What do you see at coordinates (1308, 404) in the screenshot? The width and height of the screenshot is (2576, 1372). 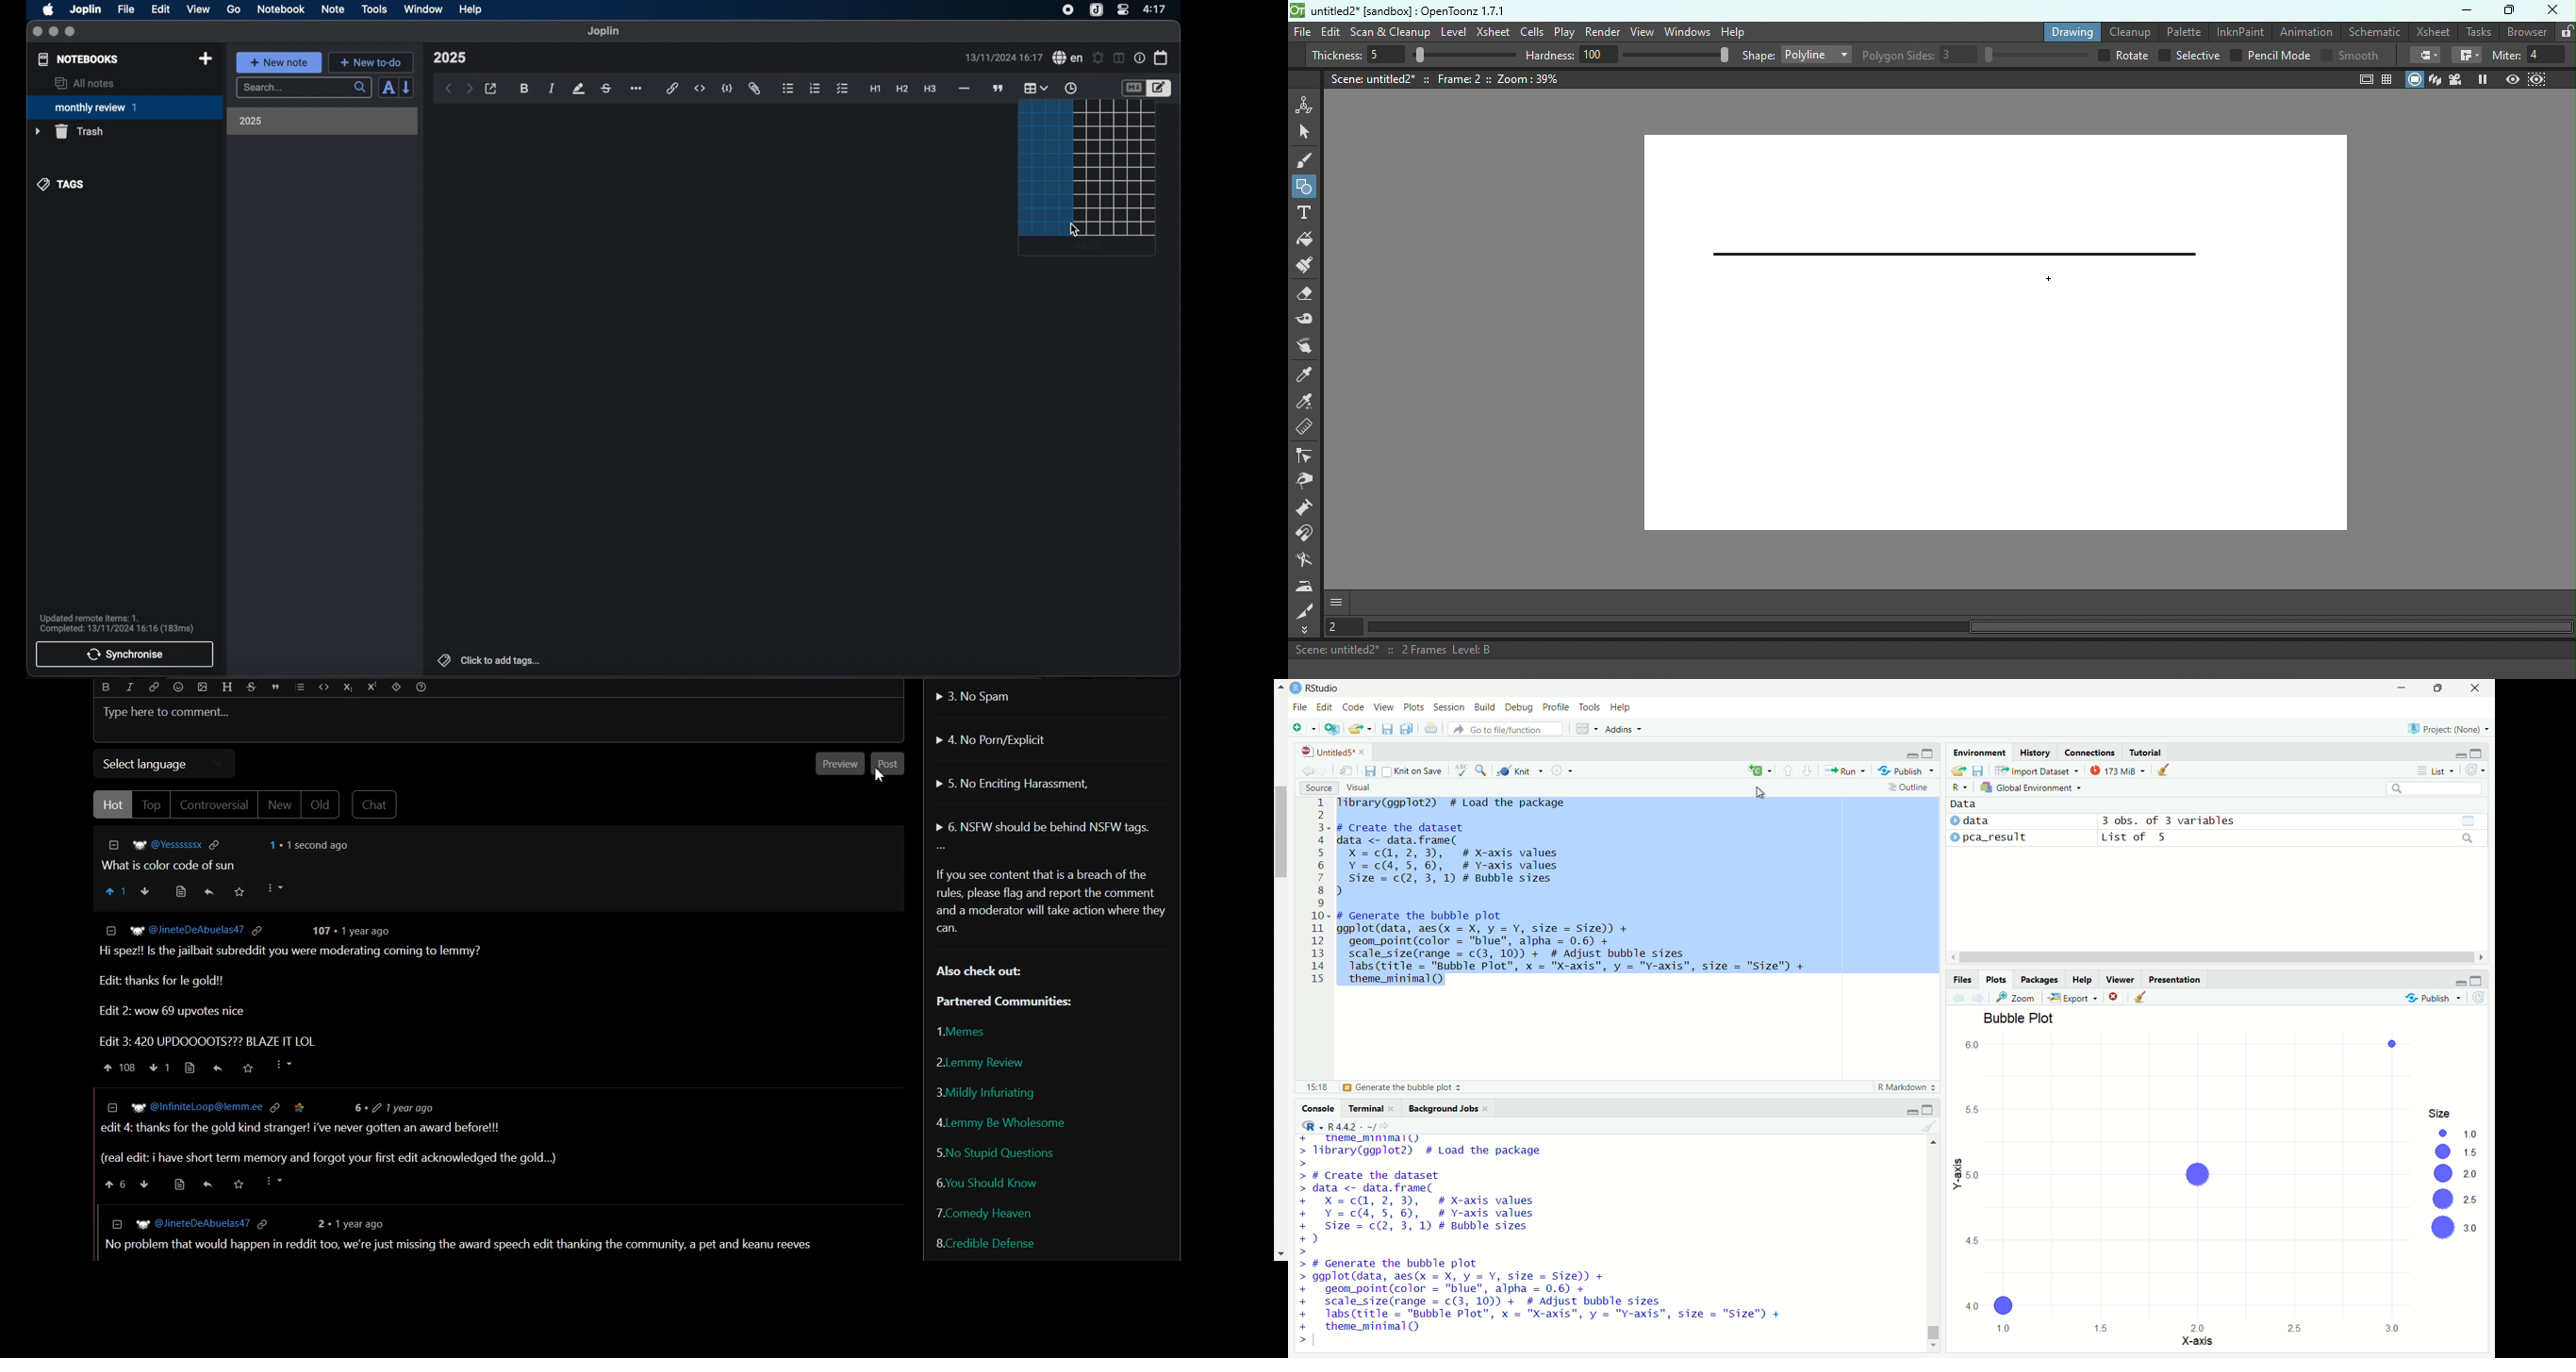 I see `RGB picker tool` at bounding box center [1308, 404].